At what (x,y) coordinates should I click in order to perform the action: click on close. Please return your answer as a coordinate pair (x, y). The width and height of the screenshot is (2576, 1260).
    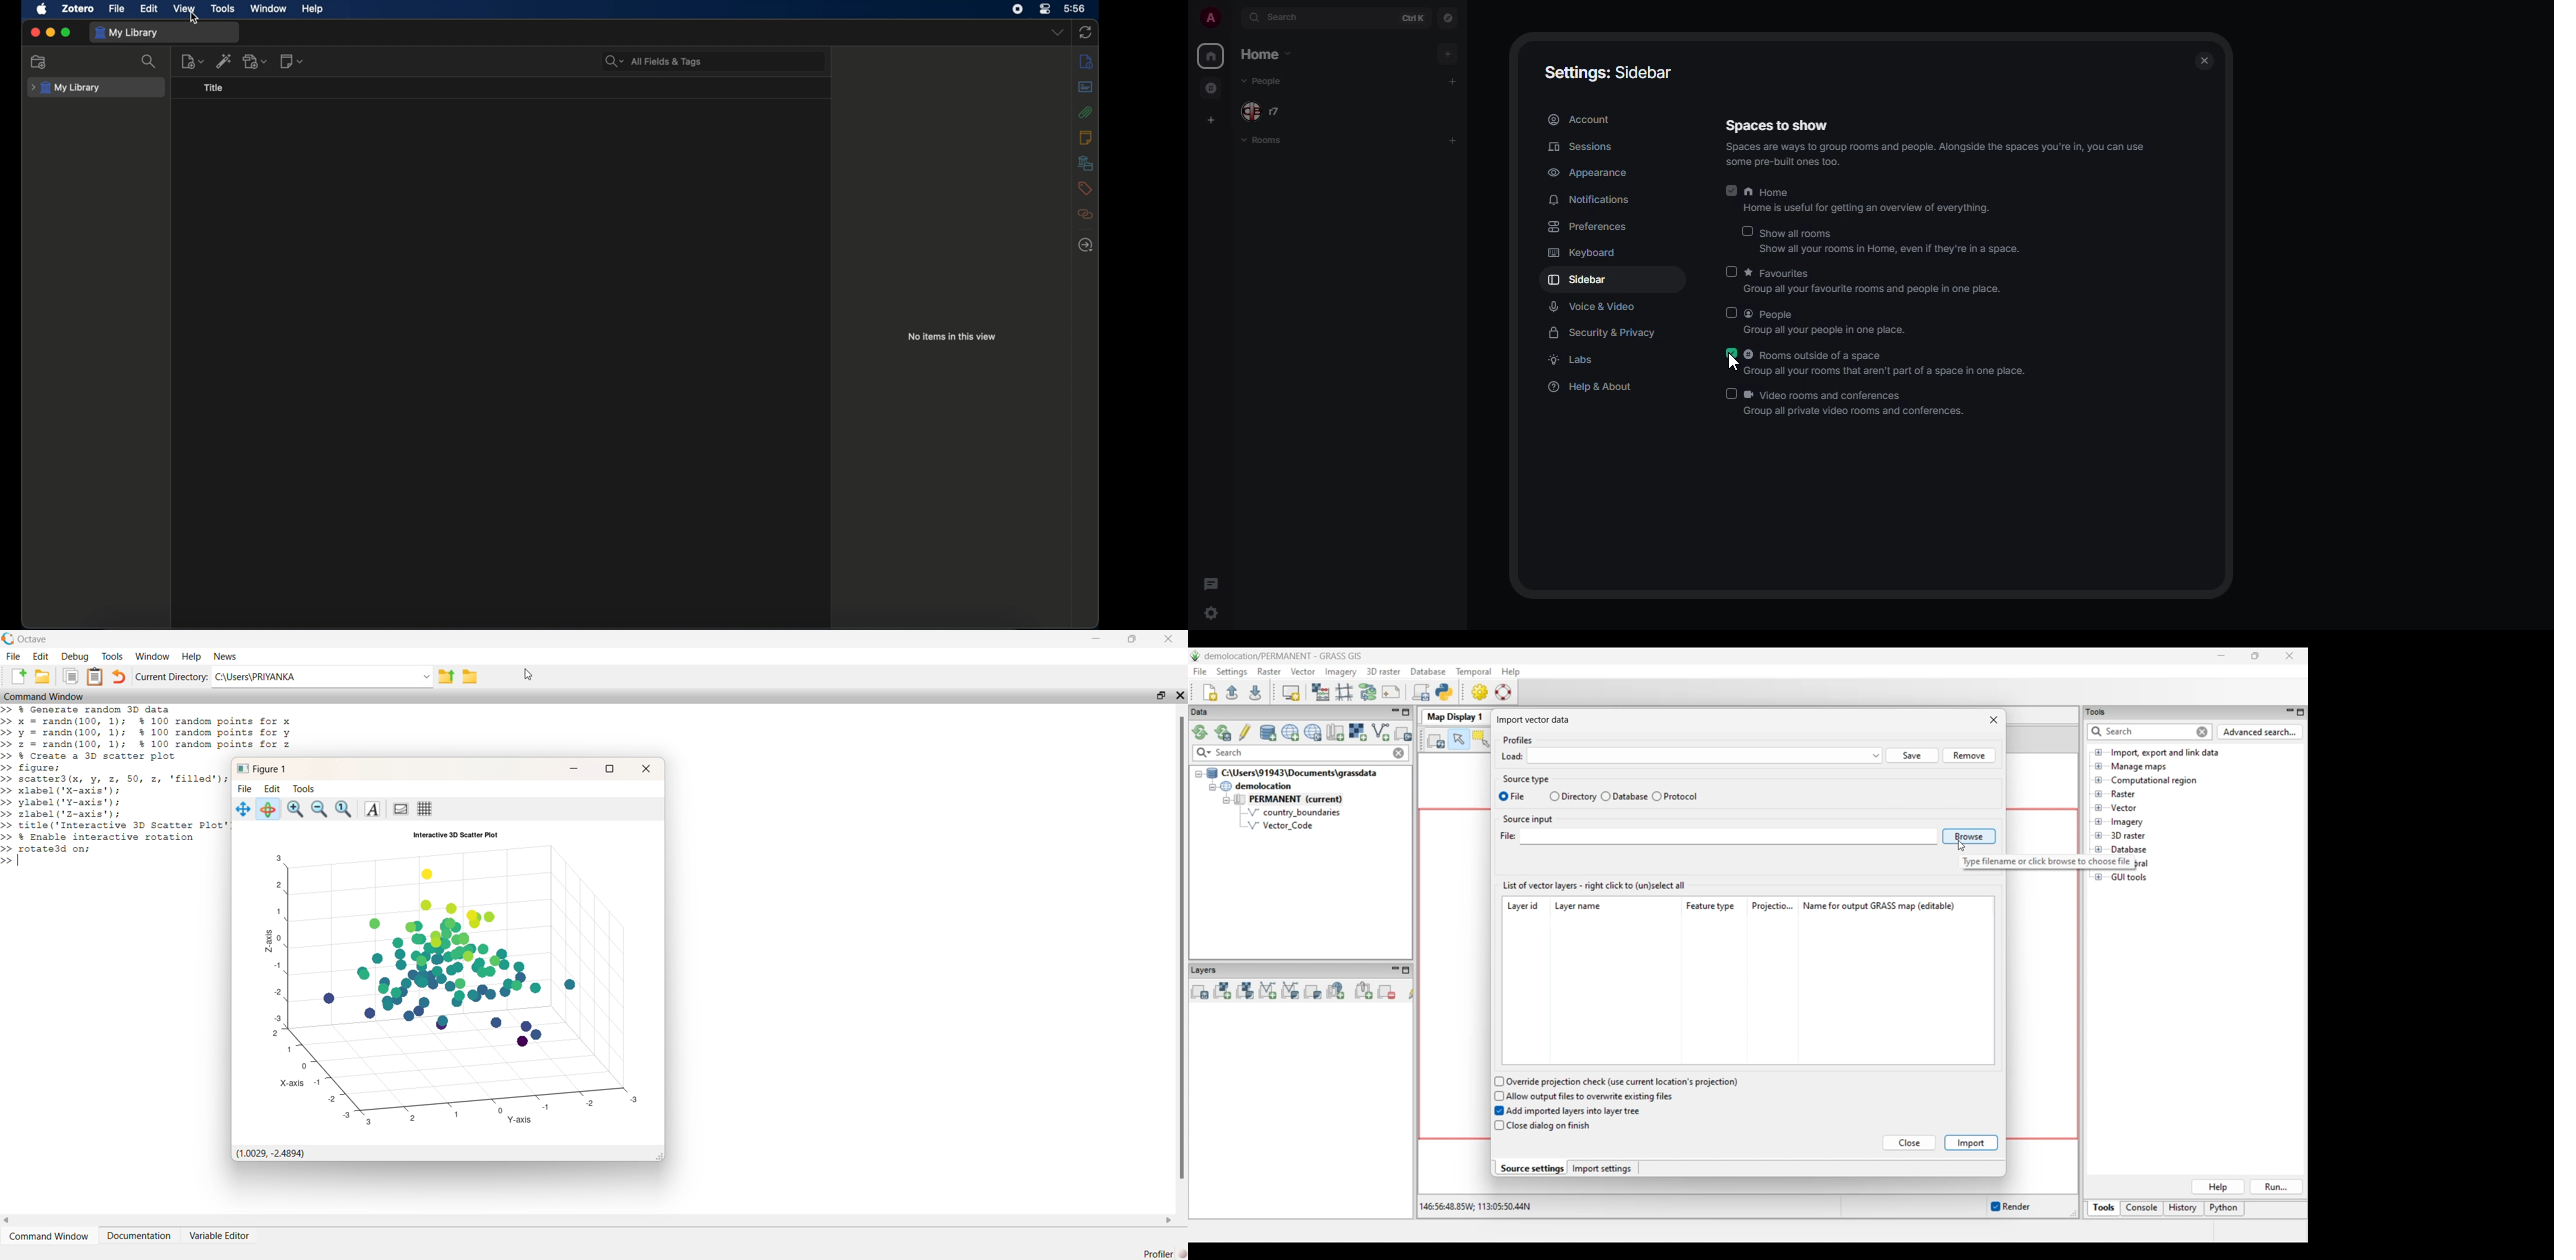
    Looking at the image, I should click on (645, 769).